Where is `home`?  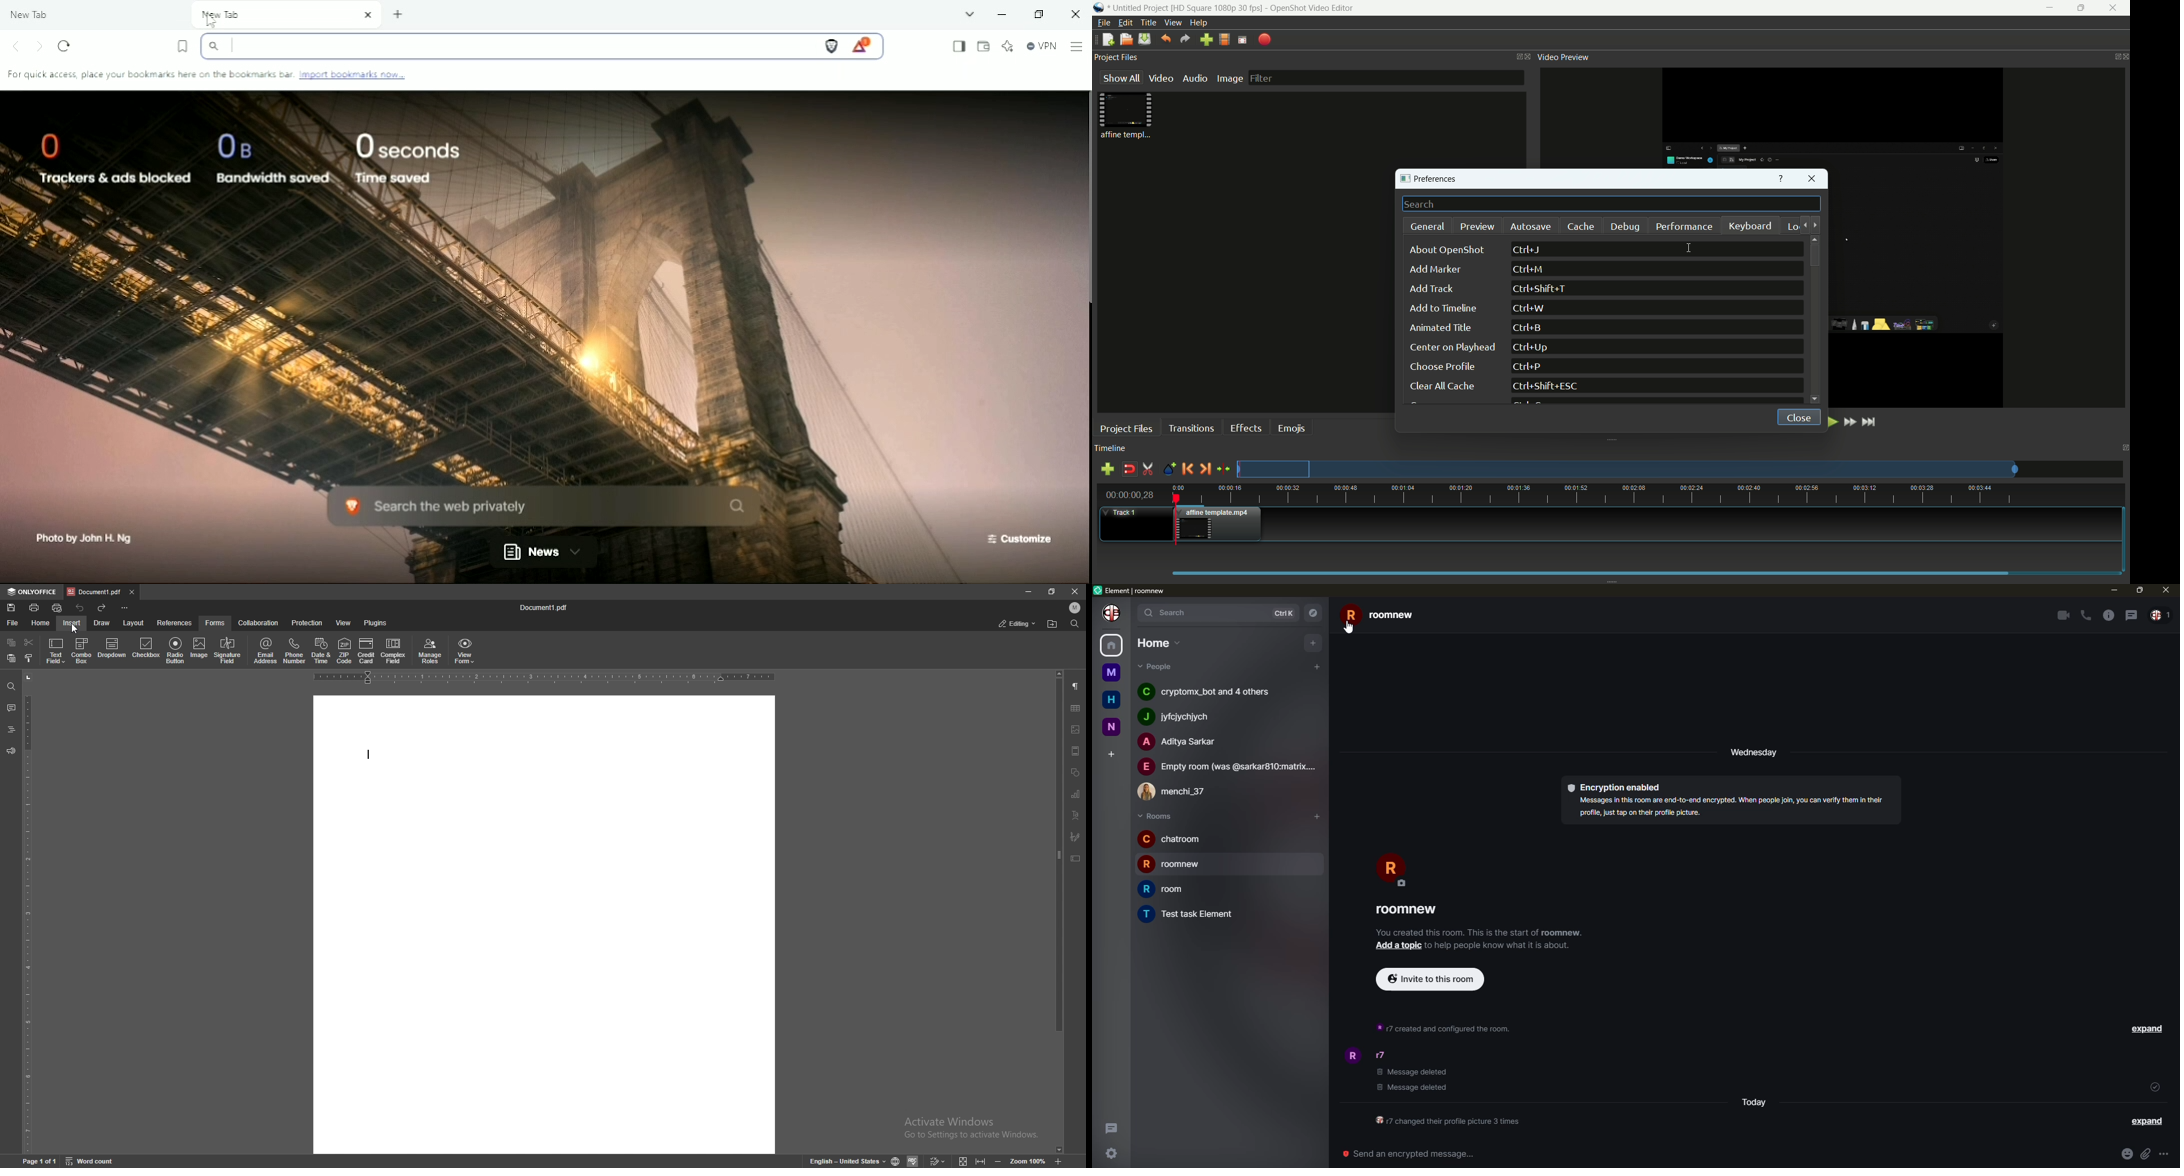
home is located at coordinates (42, 624).